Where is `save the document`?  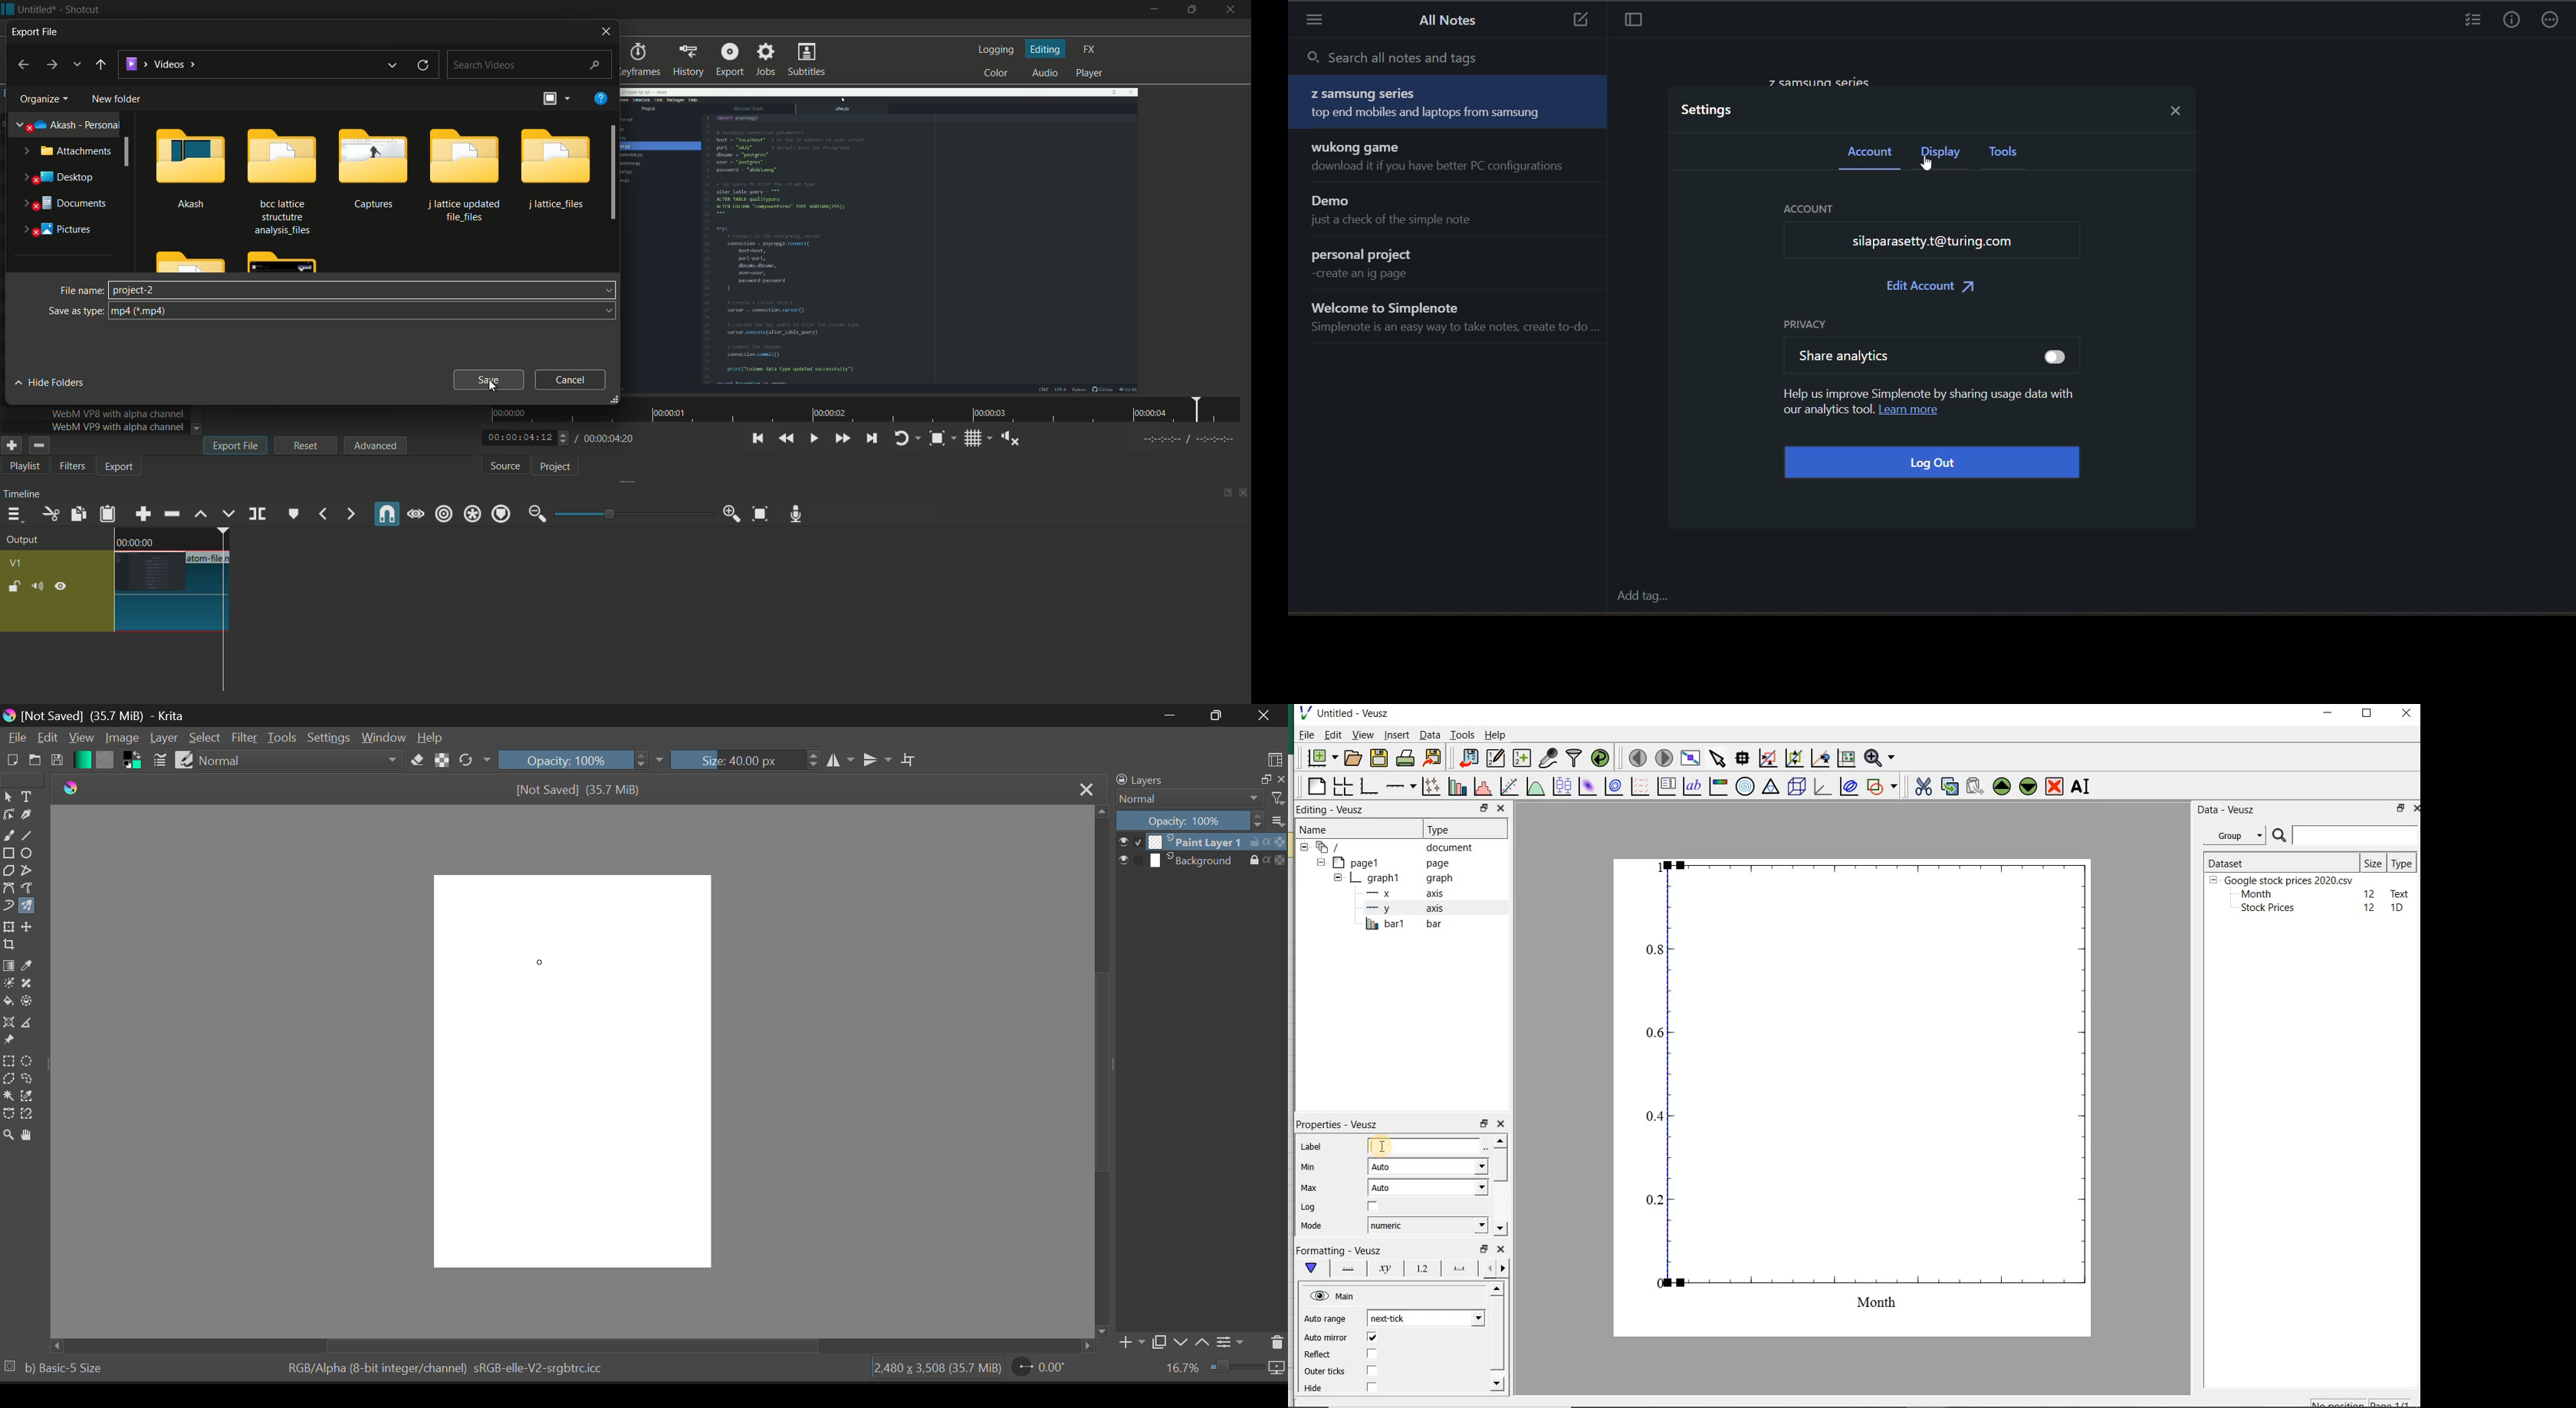 save the document is located at coordinates (1379, 758).